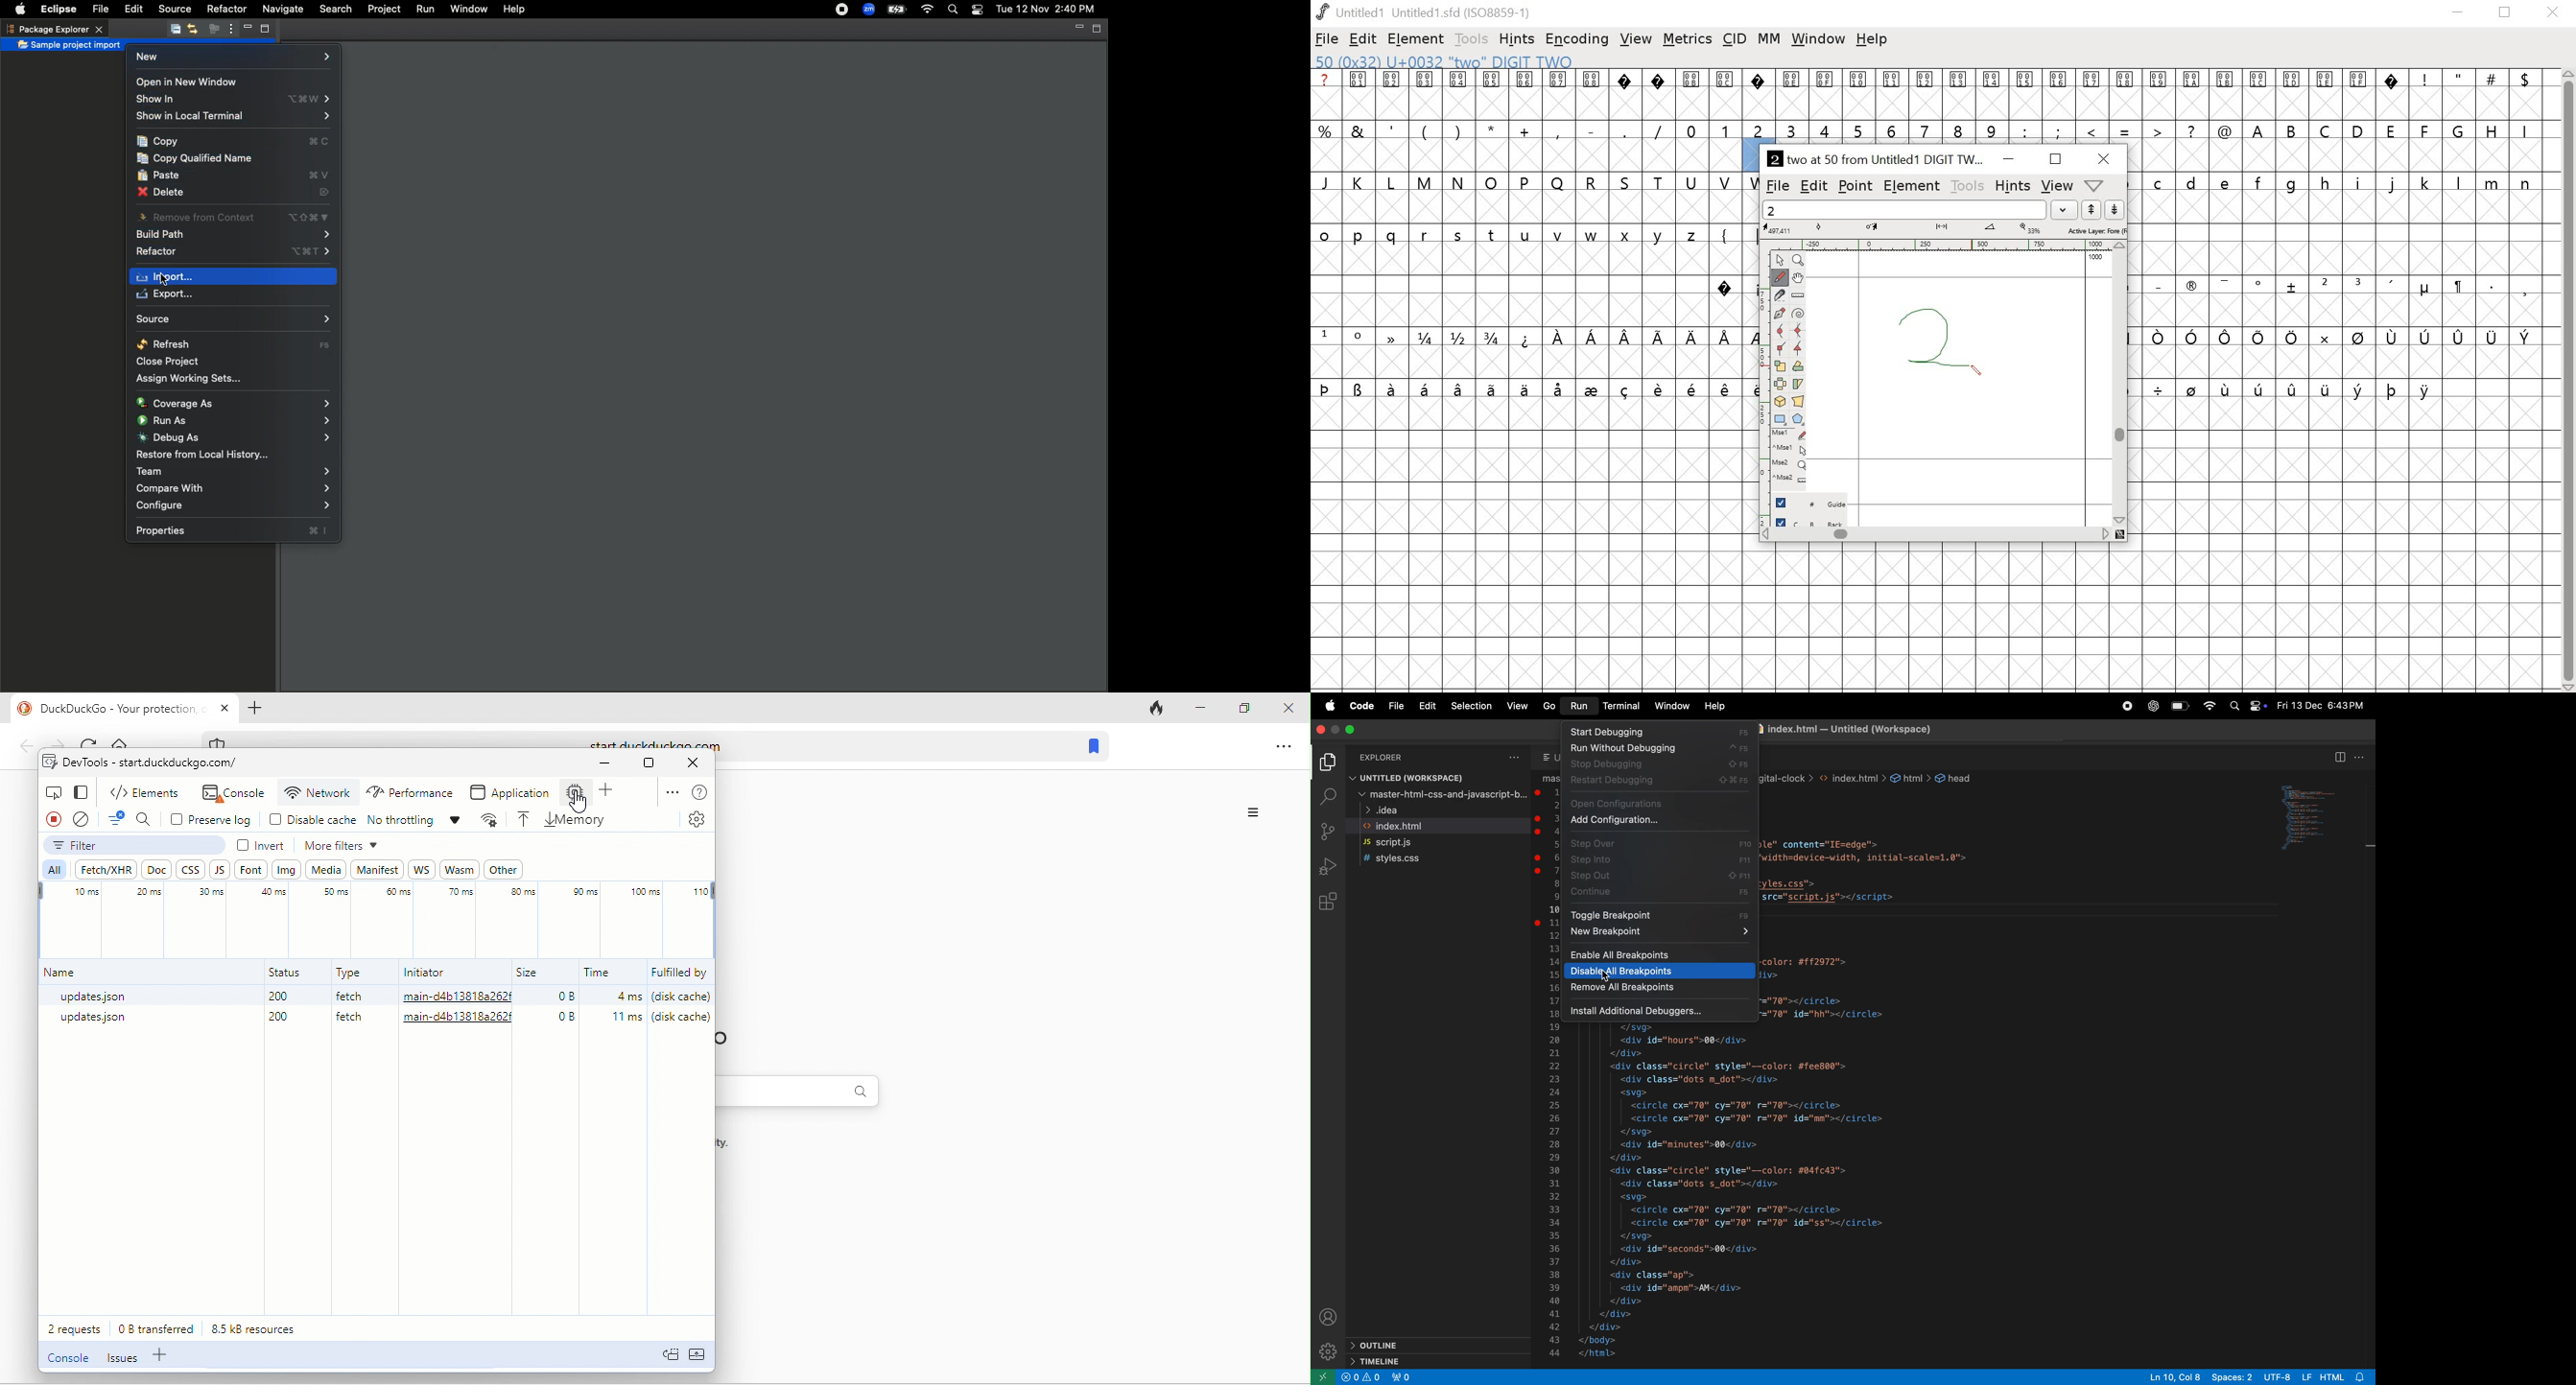  What do you see at coordinates (1798, 331) in the screenshot?
I see `HV curve` at bounding box center [1798, 331].